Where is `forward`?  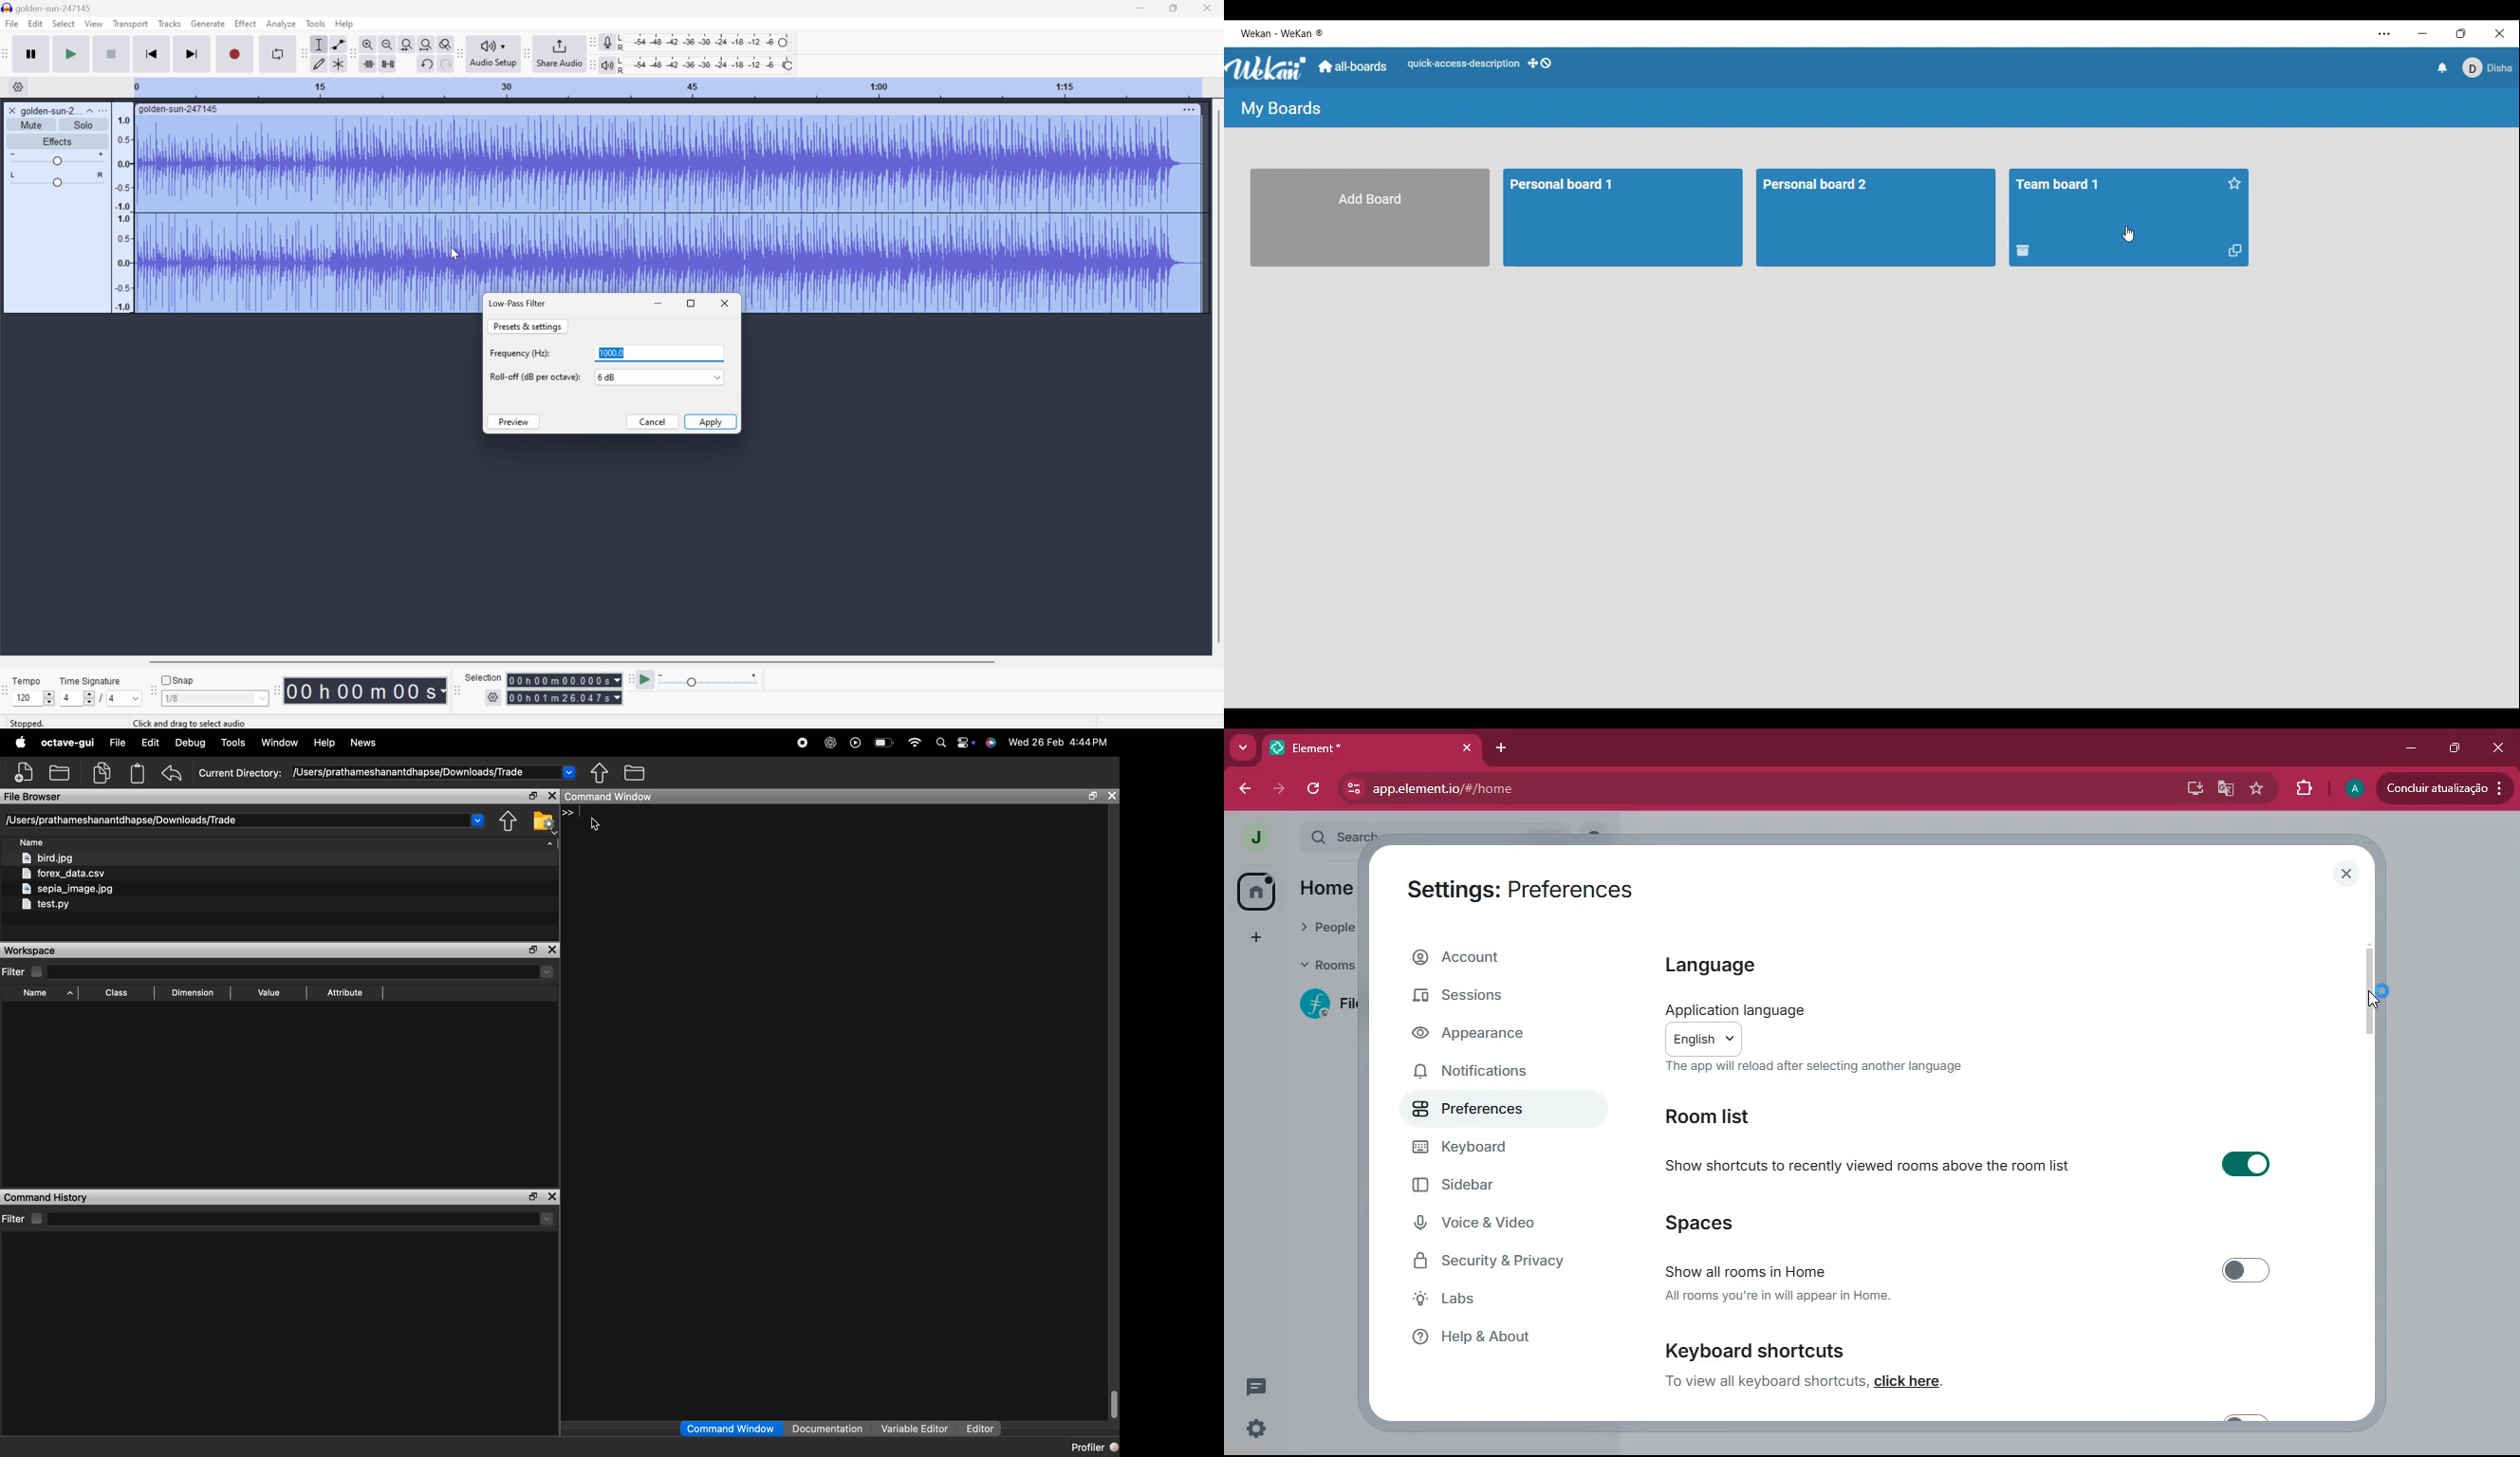 forward is located at coordinates (1277, 790).